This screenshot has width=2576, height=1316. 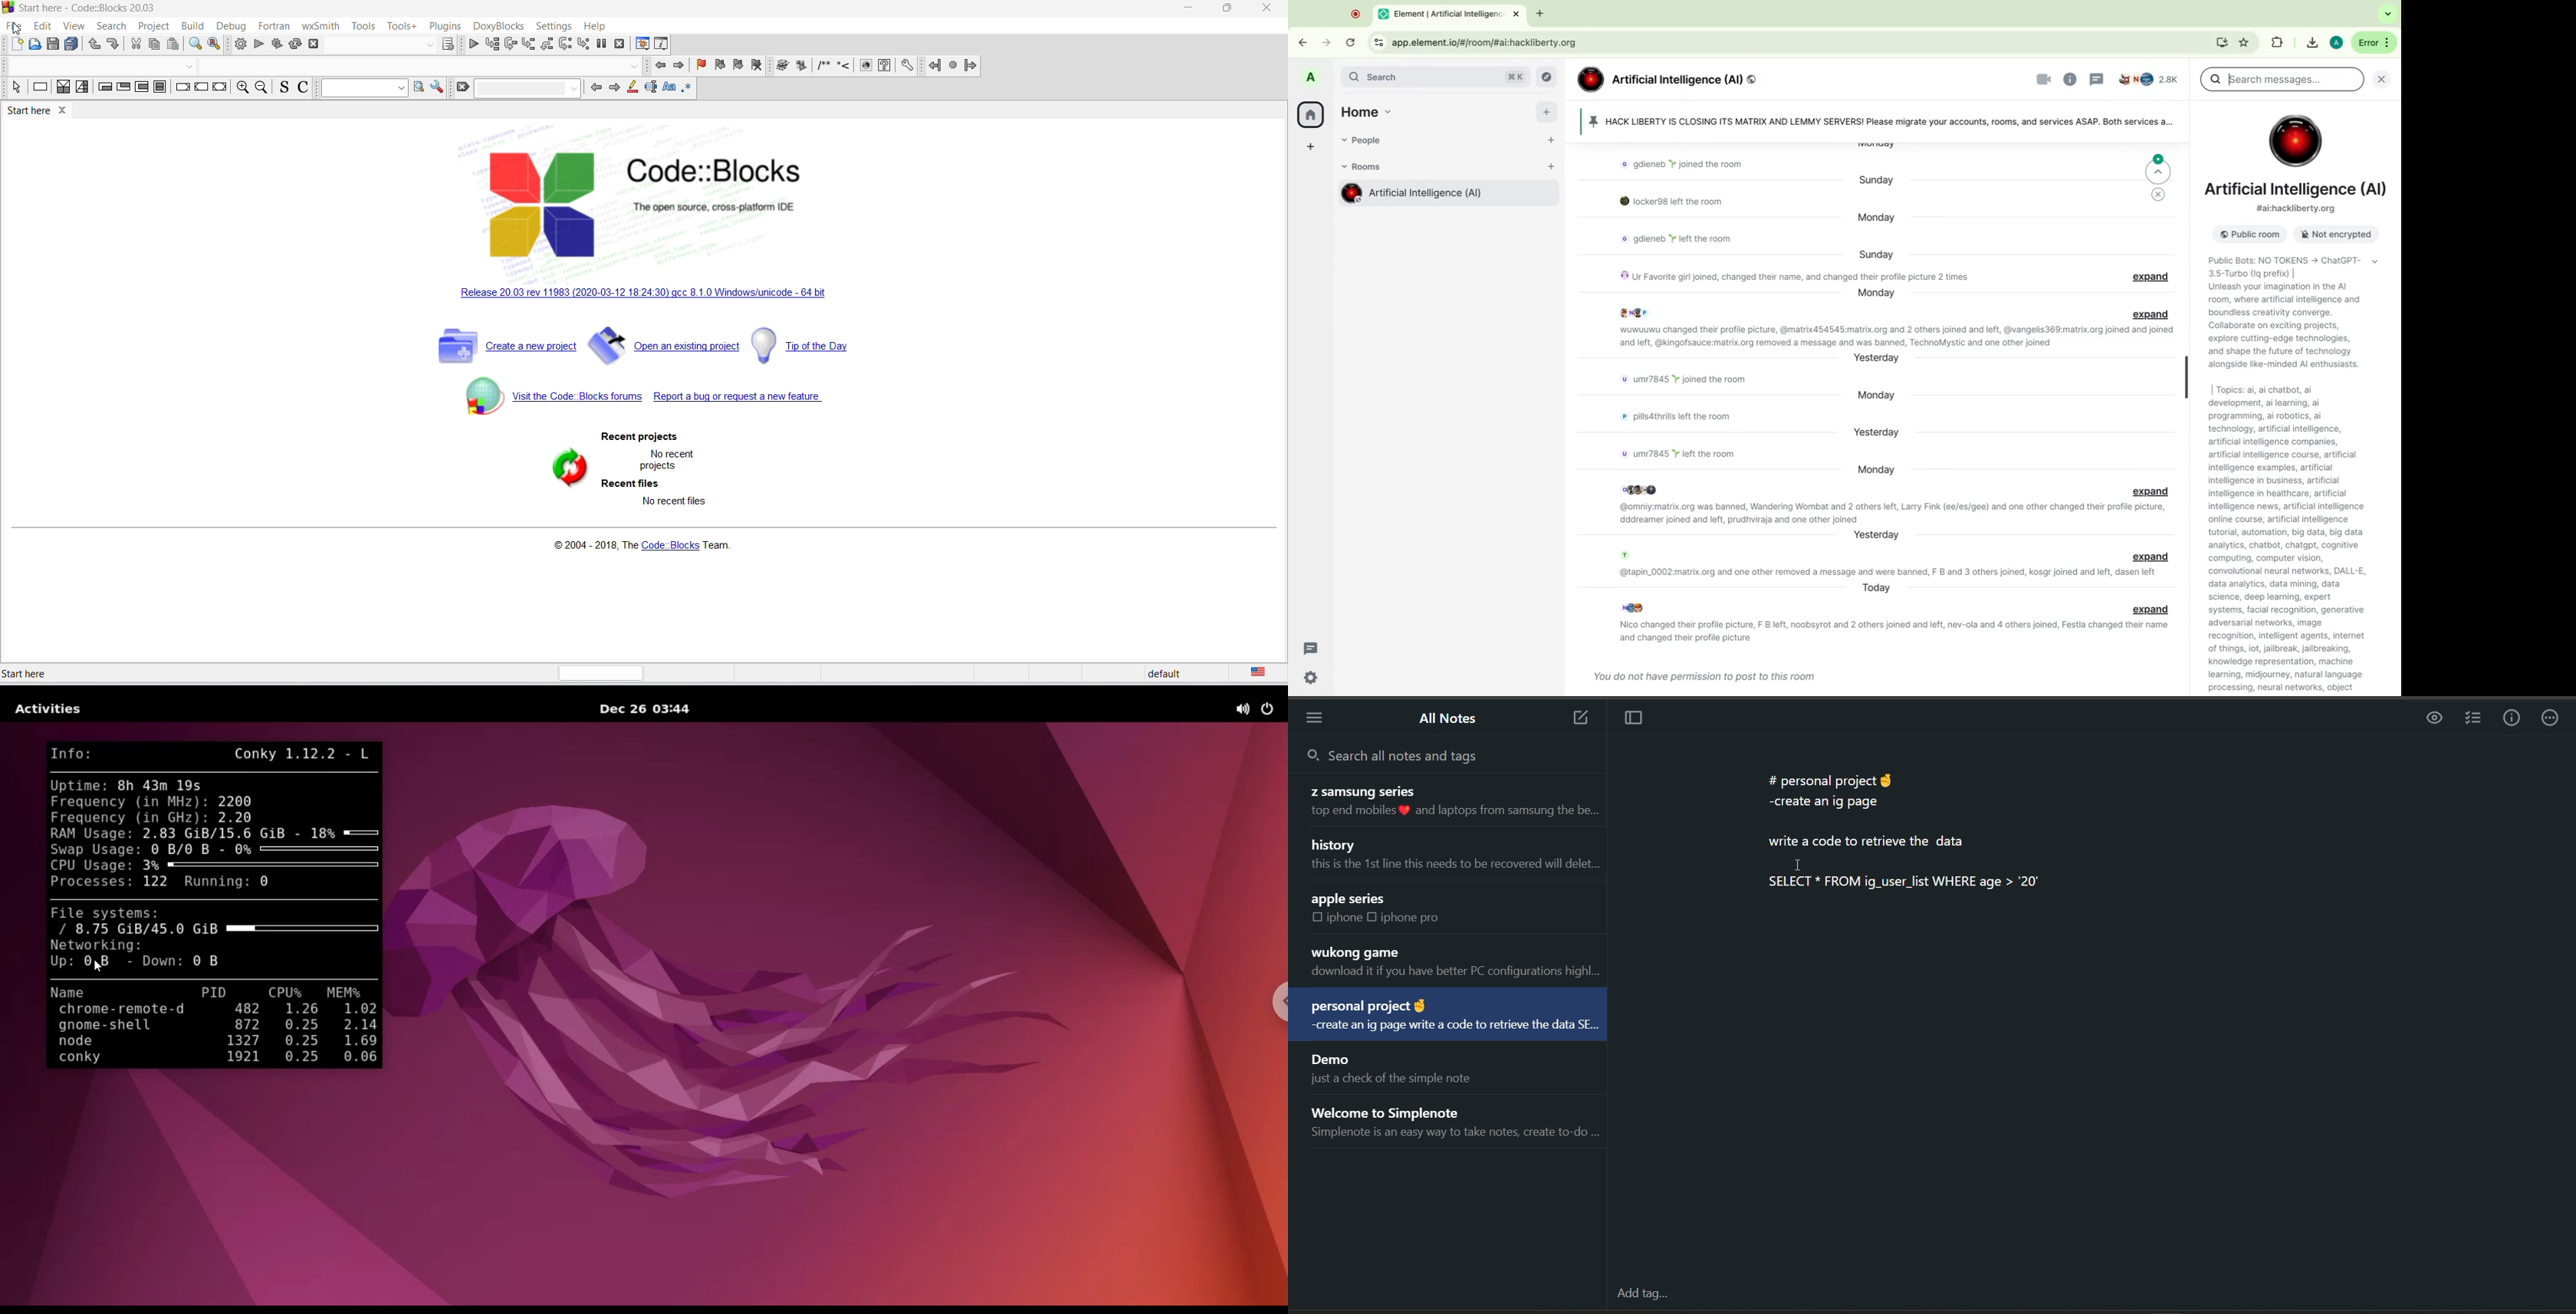 I want to click on close, so click(x=1267, y=10).